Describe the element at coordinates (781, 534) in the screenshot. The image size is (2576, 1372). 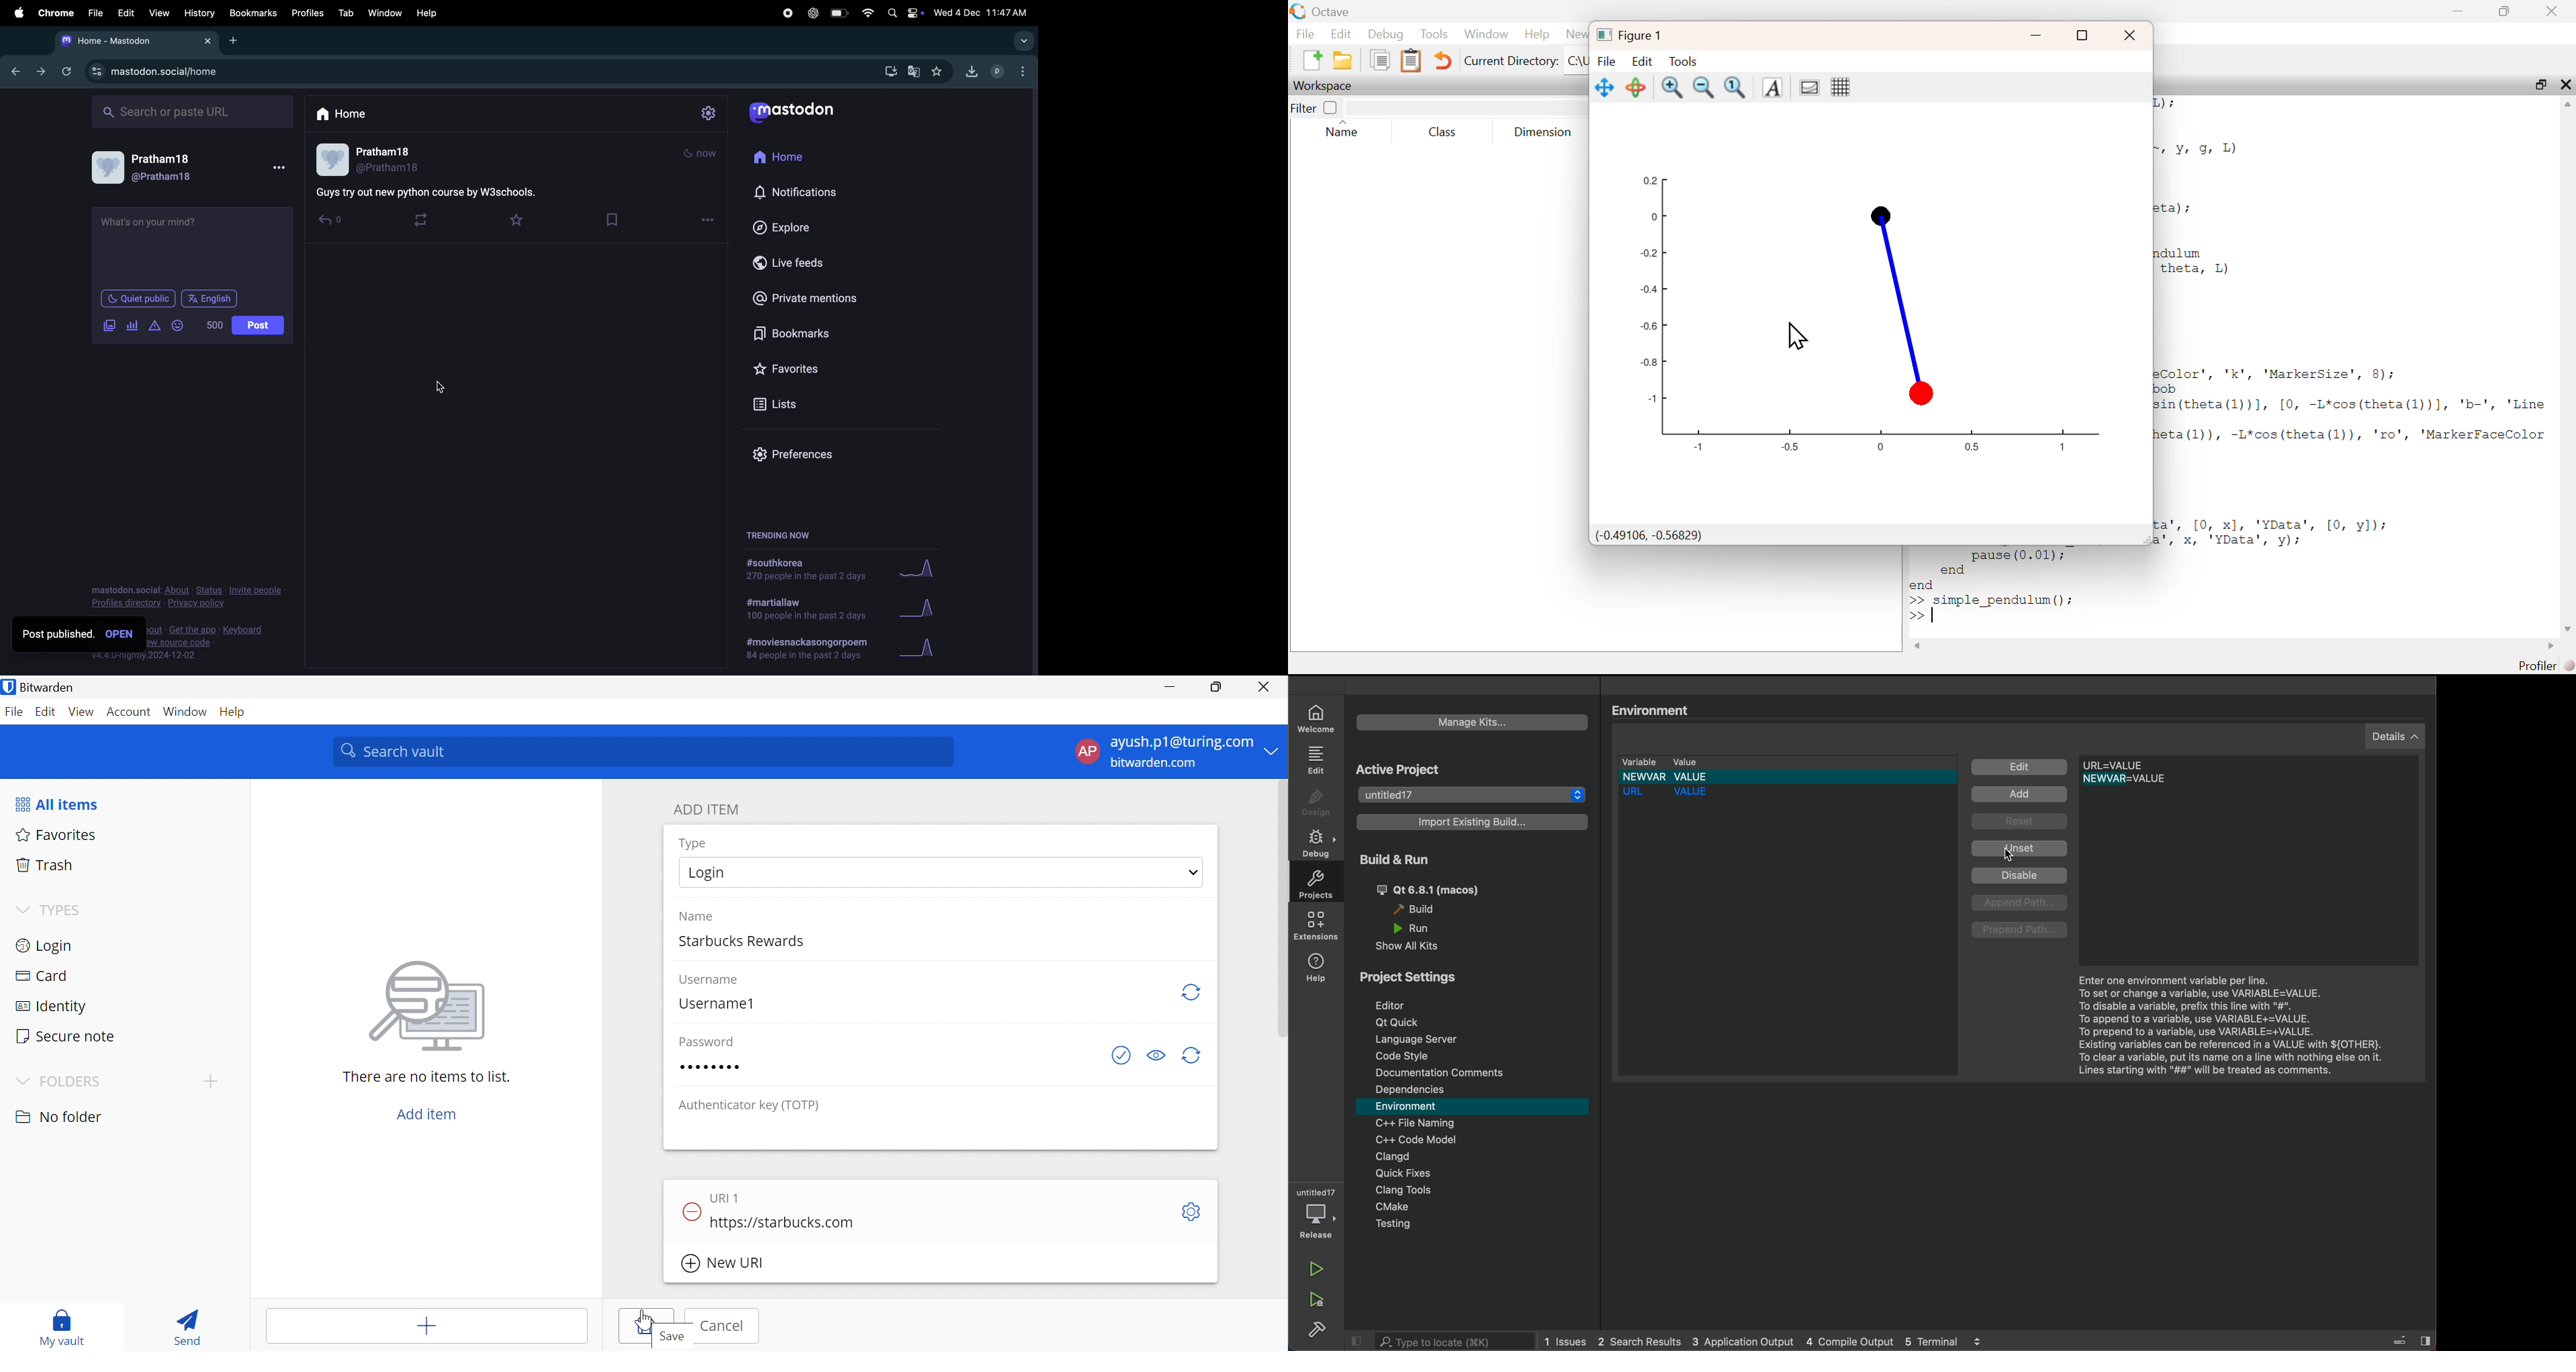
I see `trending now` at that location.